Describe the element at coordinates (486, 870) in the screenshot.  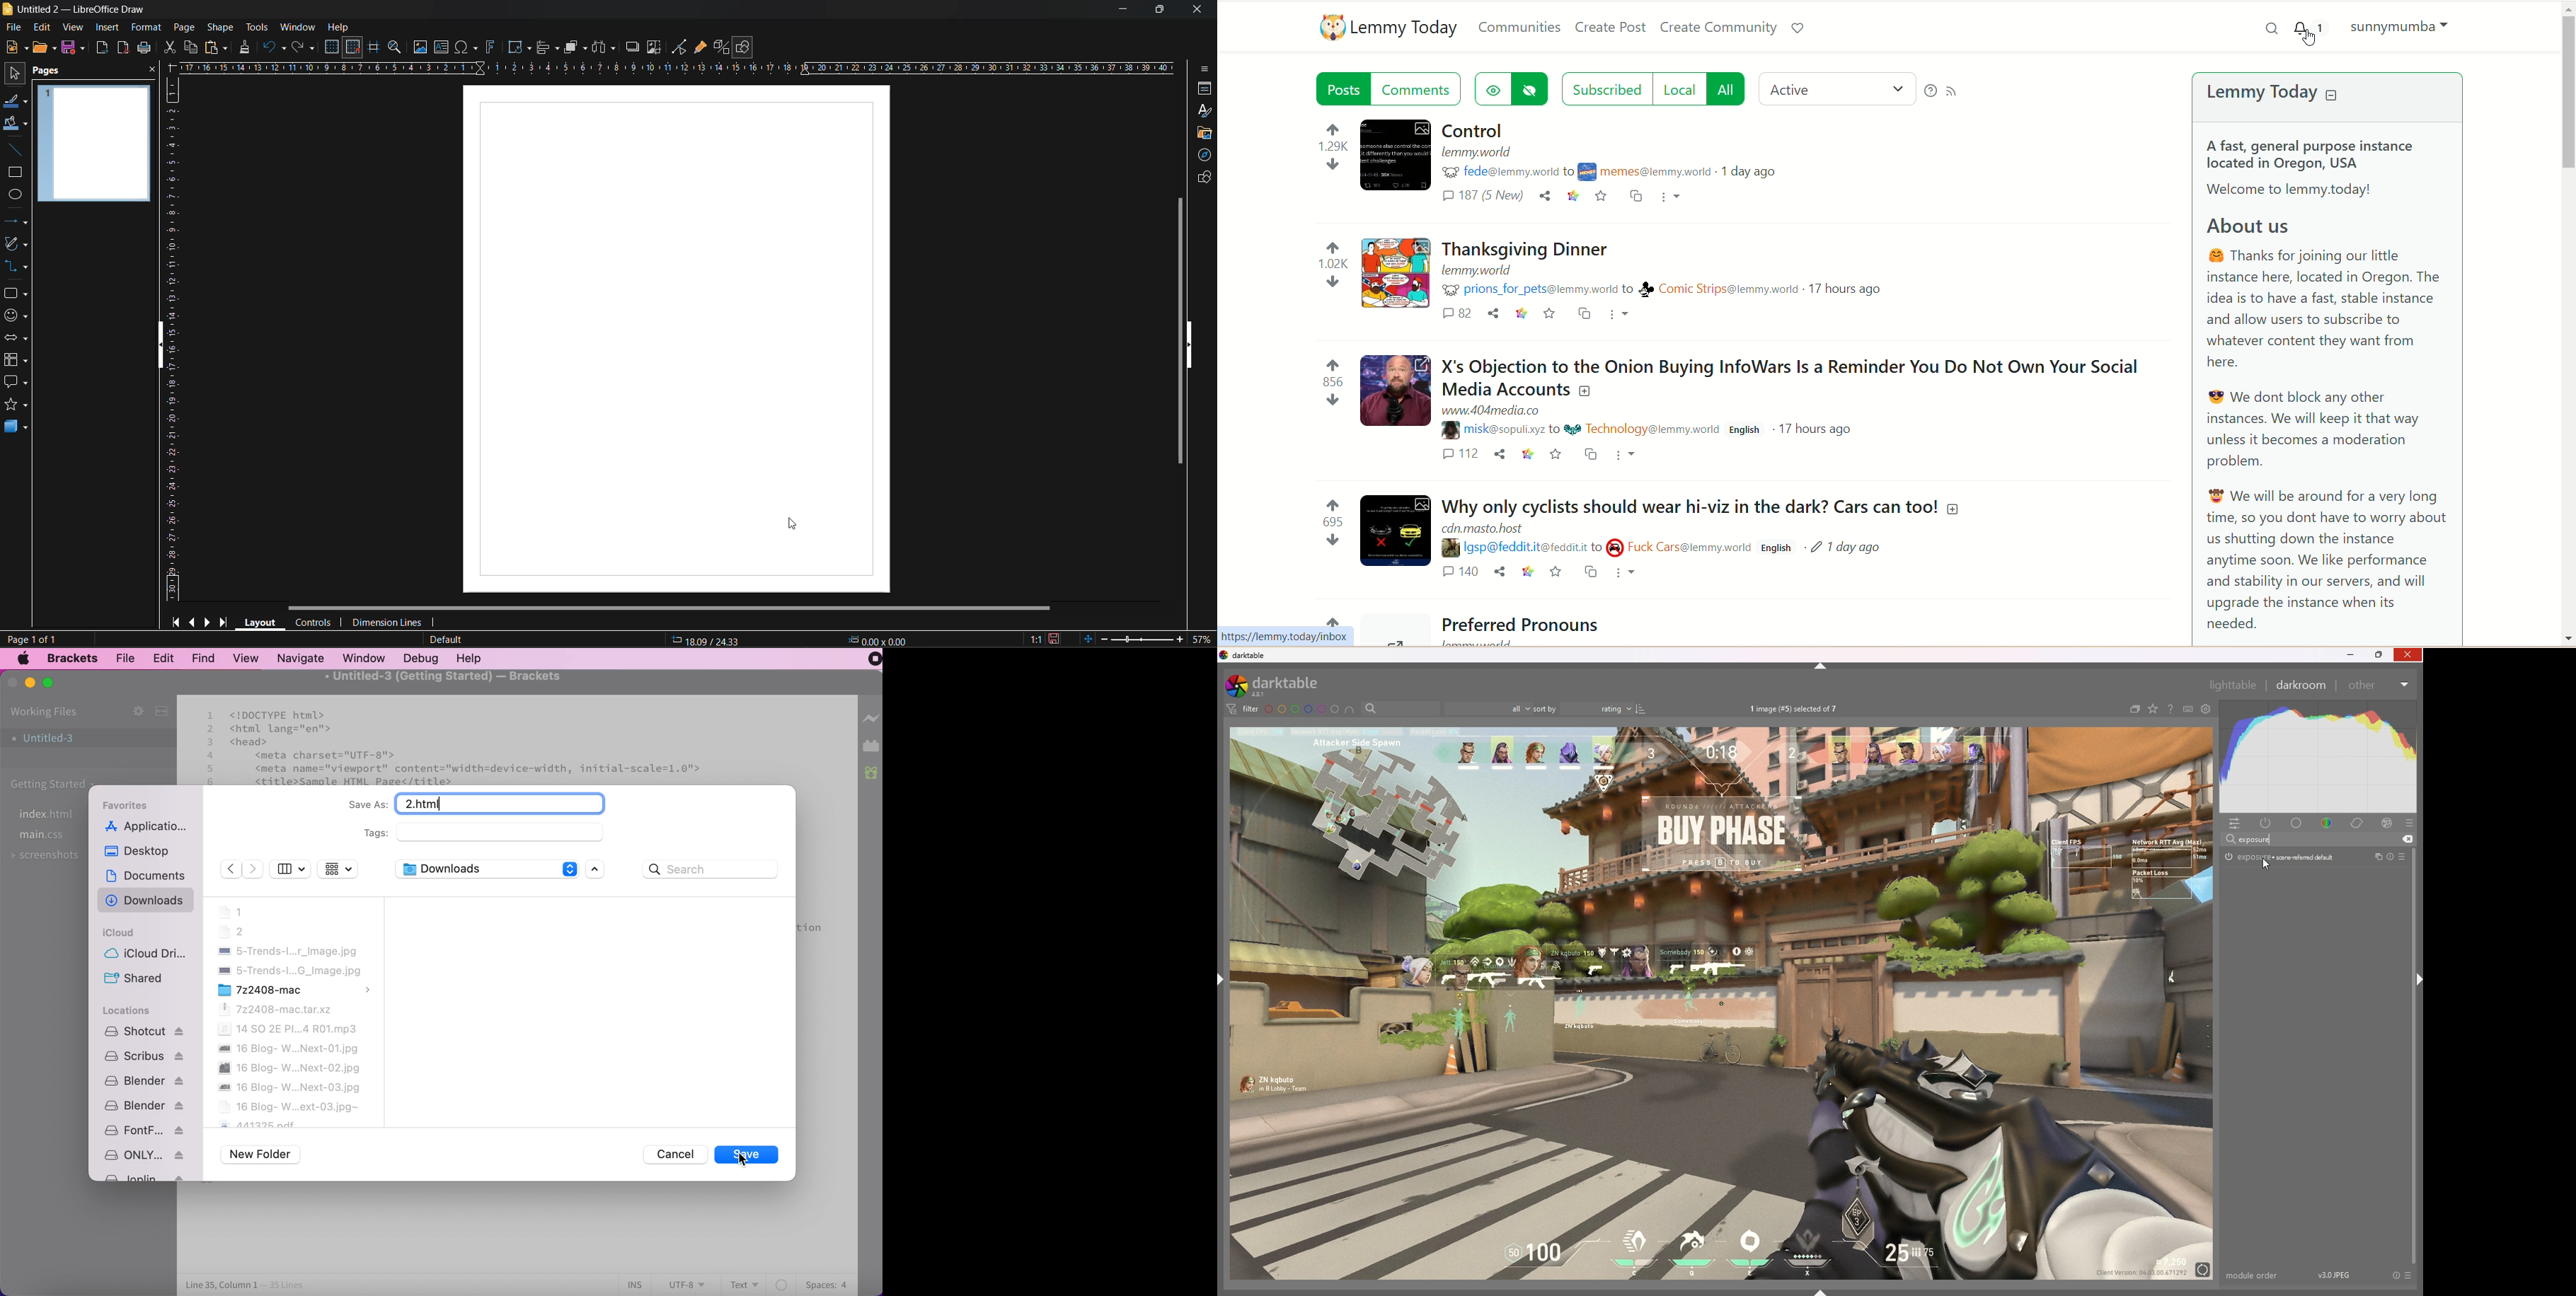
I see `downloads` at that location.